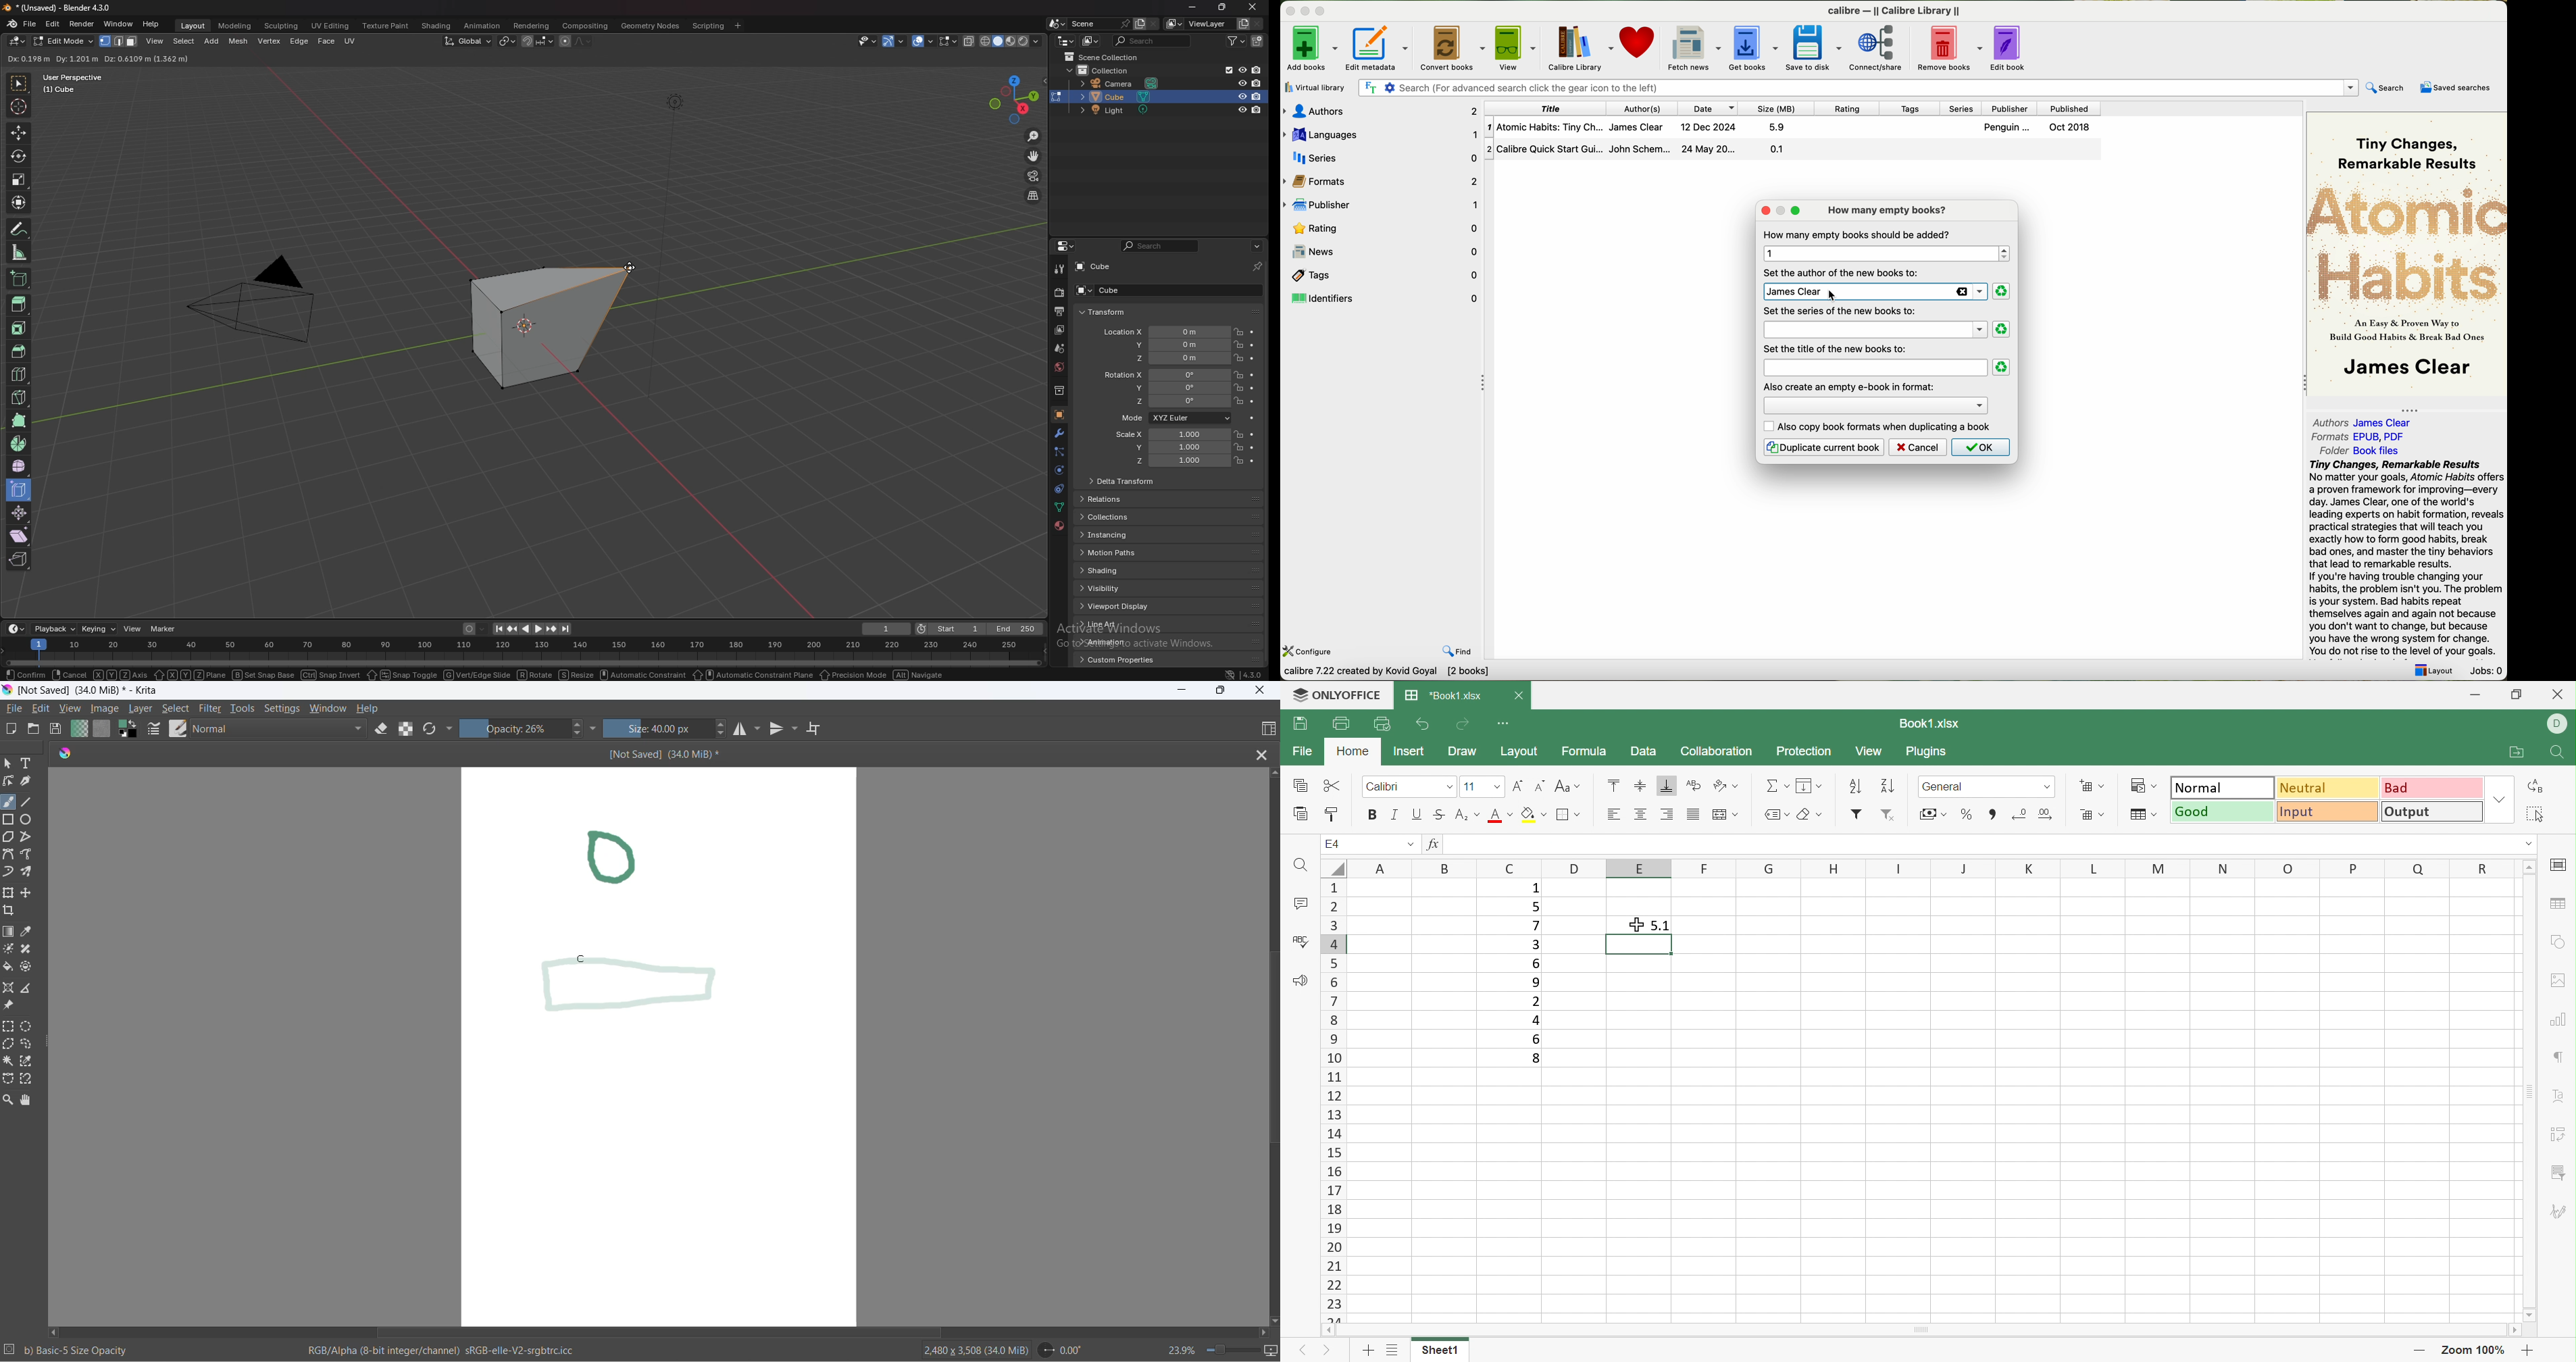 The image size is (2576, 1372). What do you see at coordinates (178, 708) in the screenshot?
I see `select` at bounding box center [178, 708].